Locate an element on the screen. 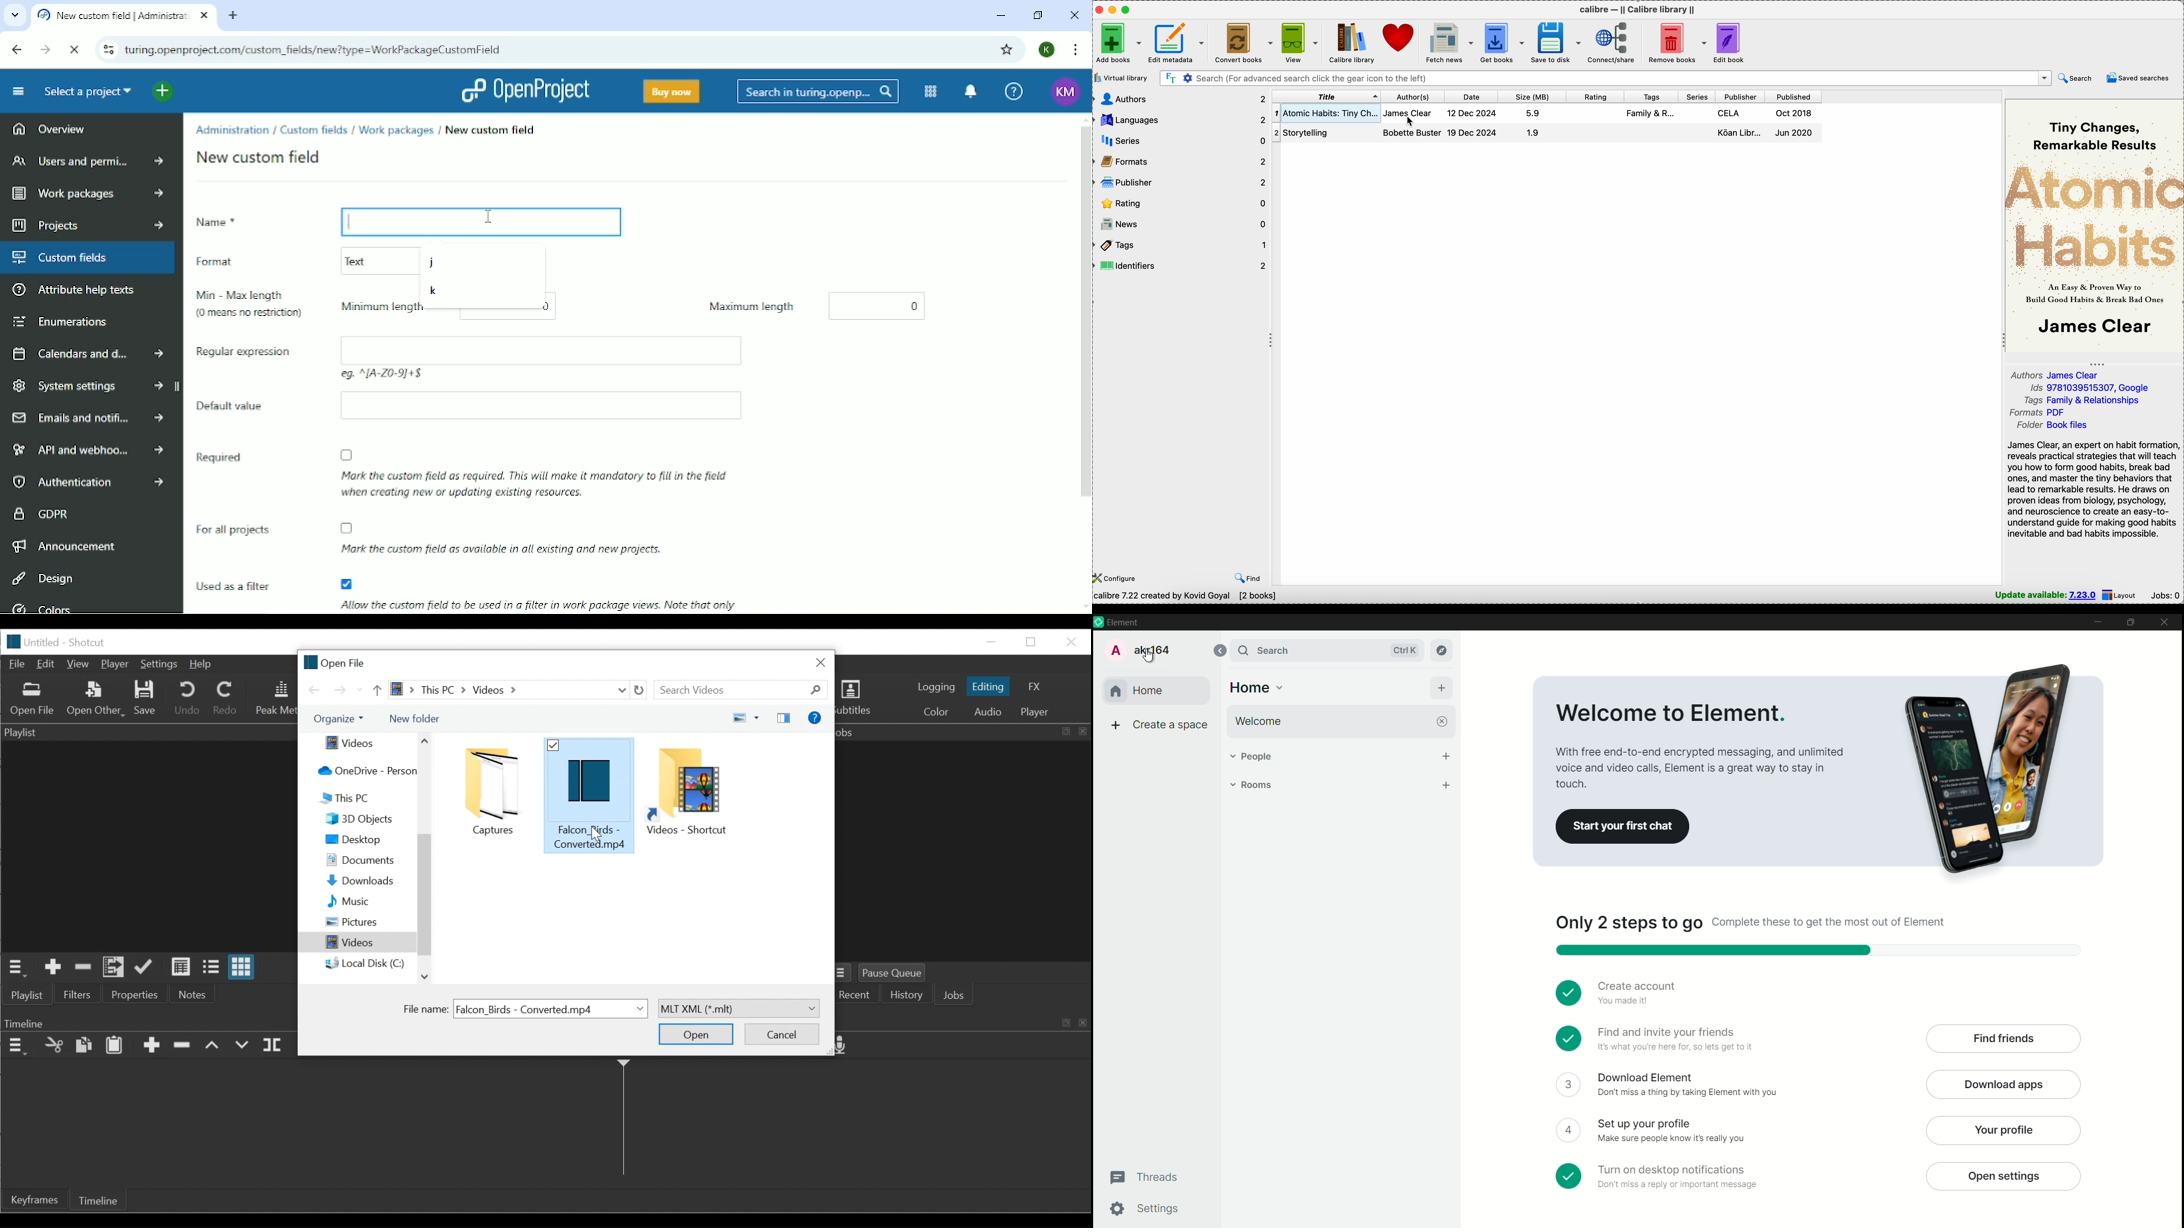 The height and width of the screenshot is (1232, 2184). Download element don't miss a thing by taking element with you is located at coordinates (1687, 1084).